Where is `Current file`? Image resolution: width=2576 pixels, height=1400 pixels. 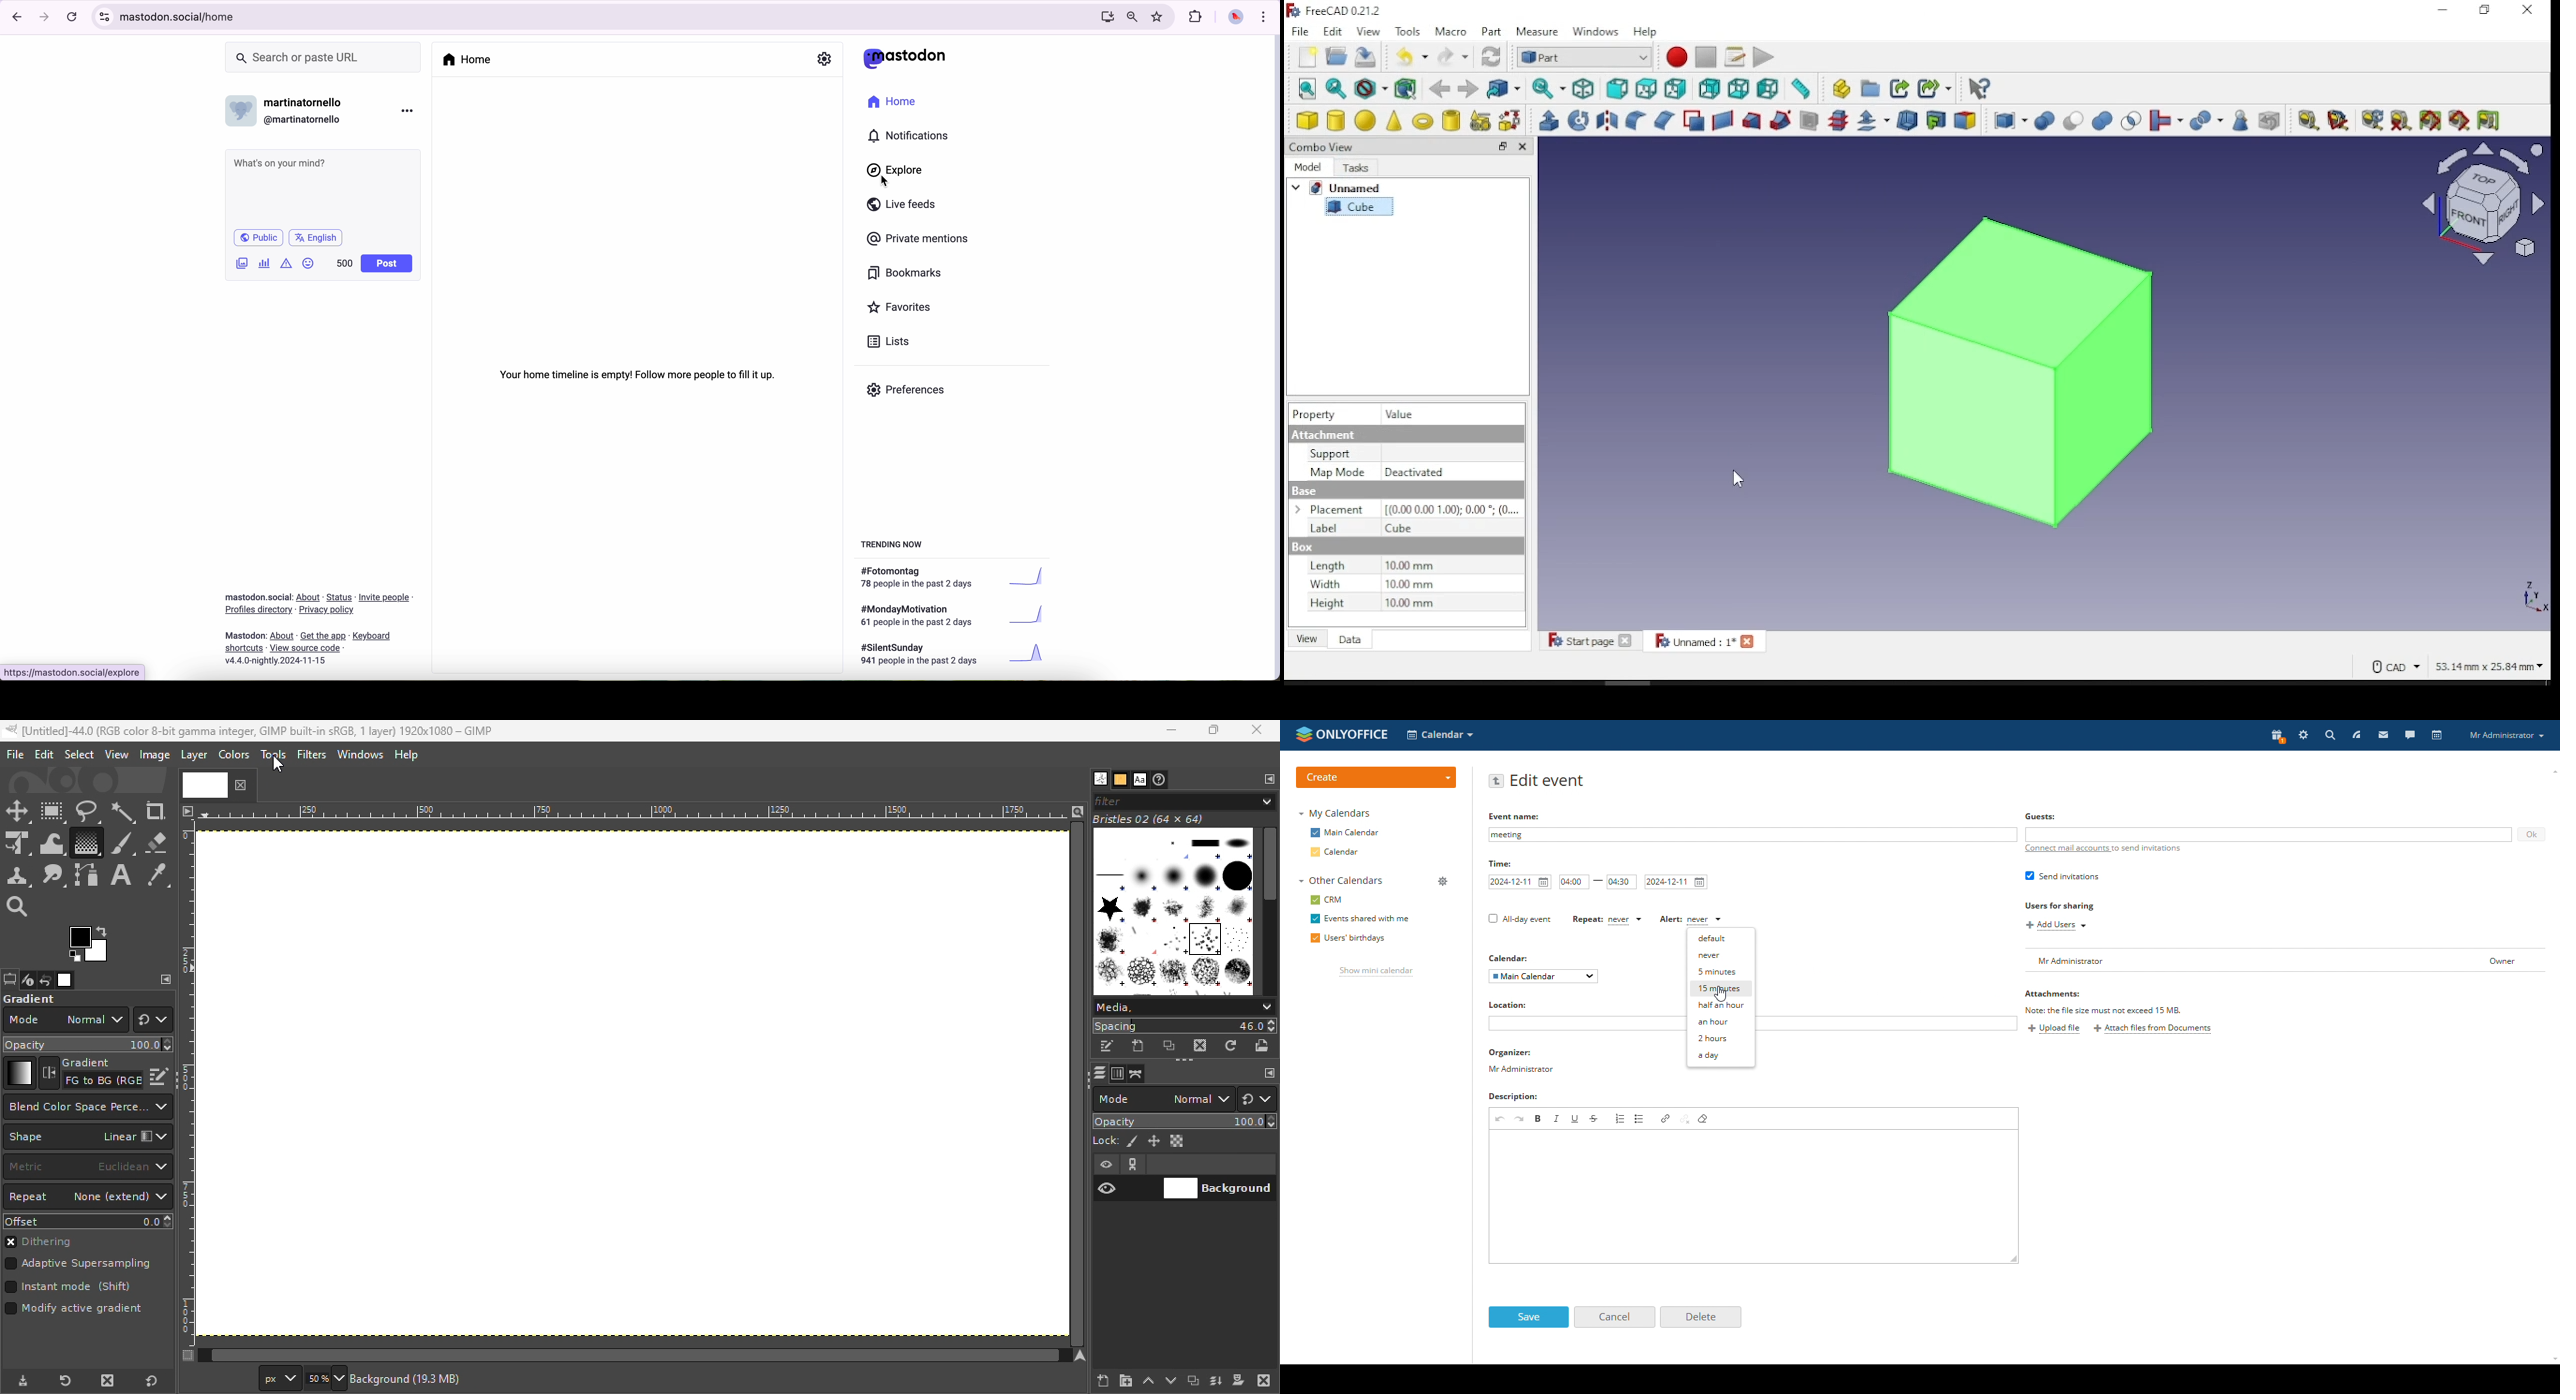 Current file is located at coordinates (218, 784).